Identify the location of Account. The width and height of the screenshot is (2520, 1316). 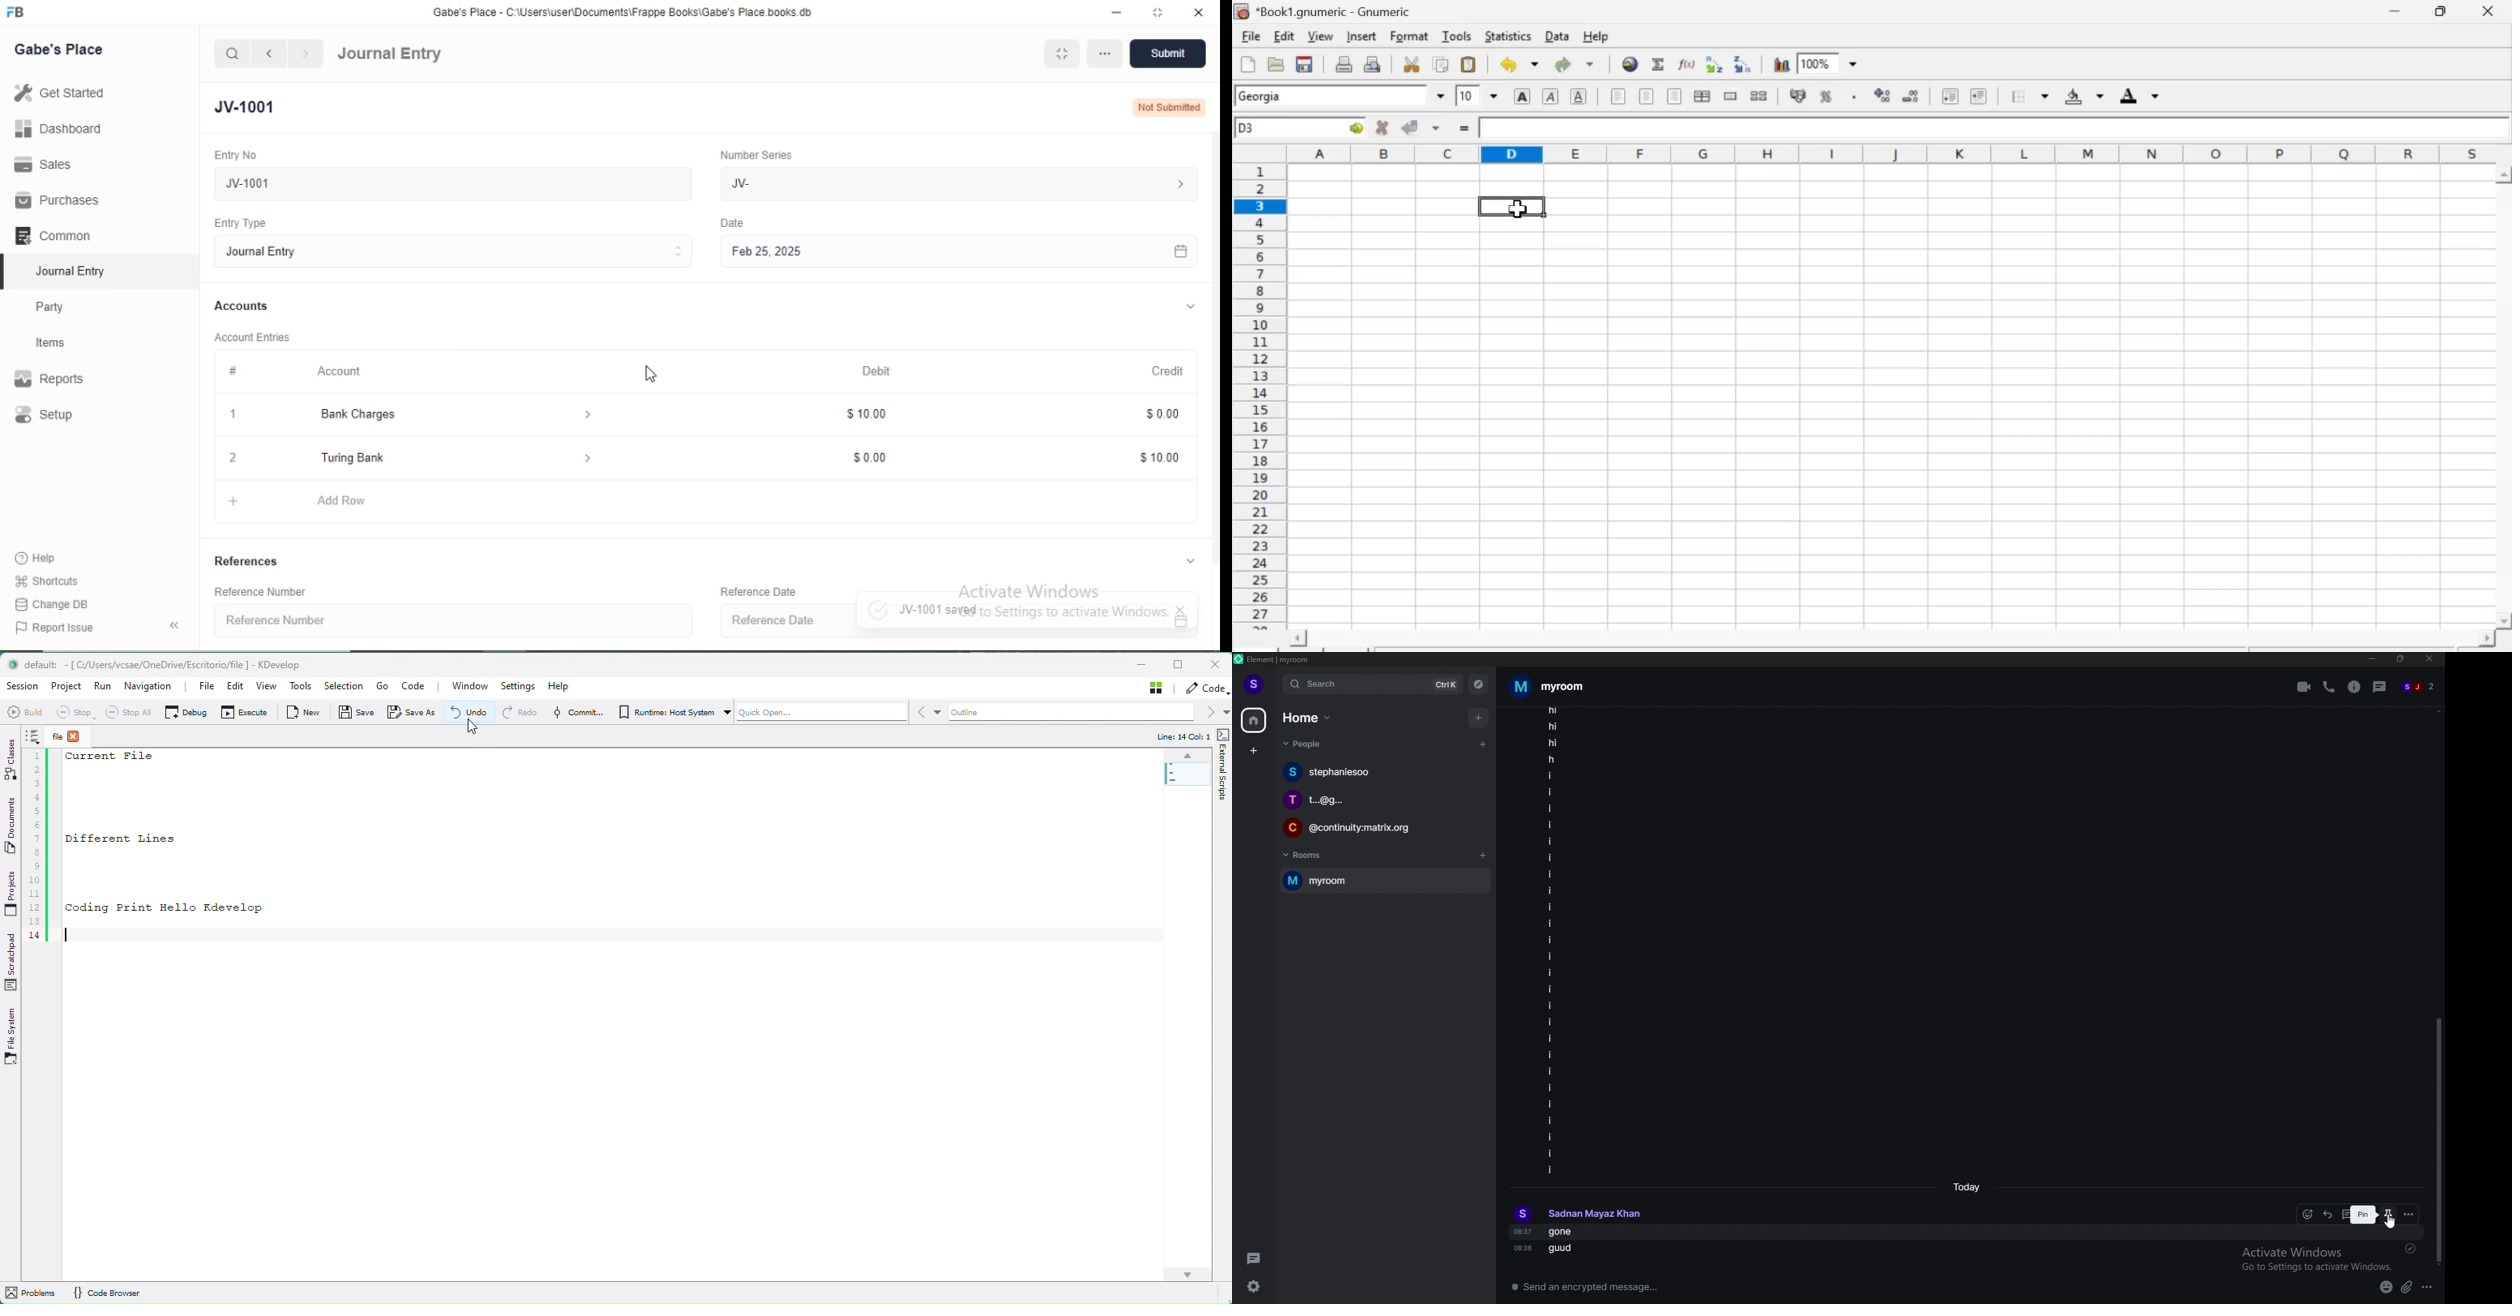
(340, 371).